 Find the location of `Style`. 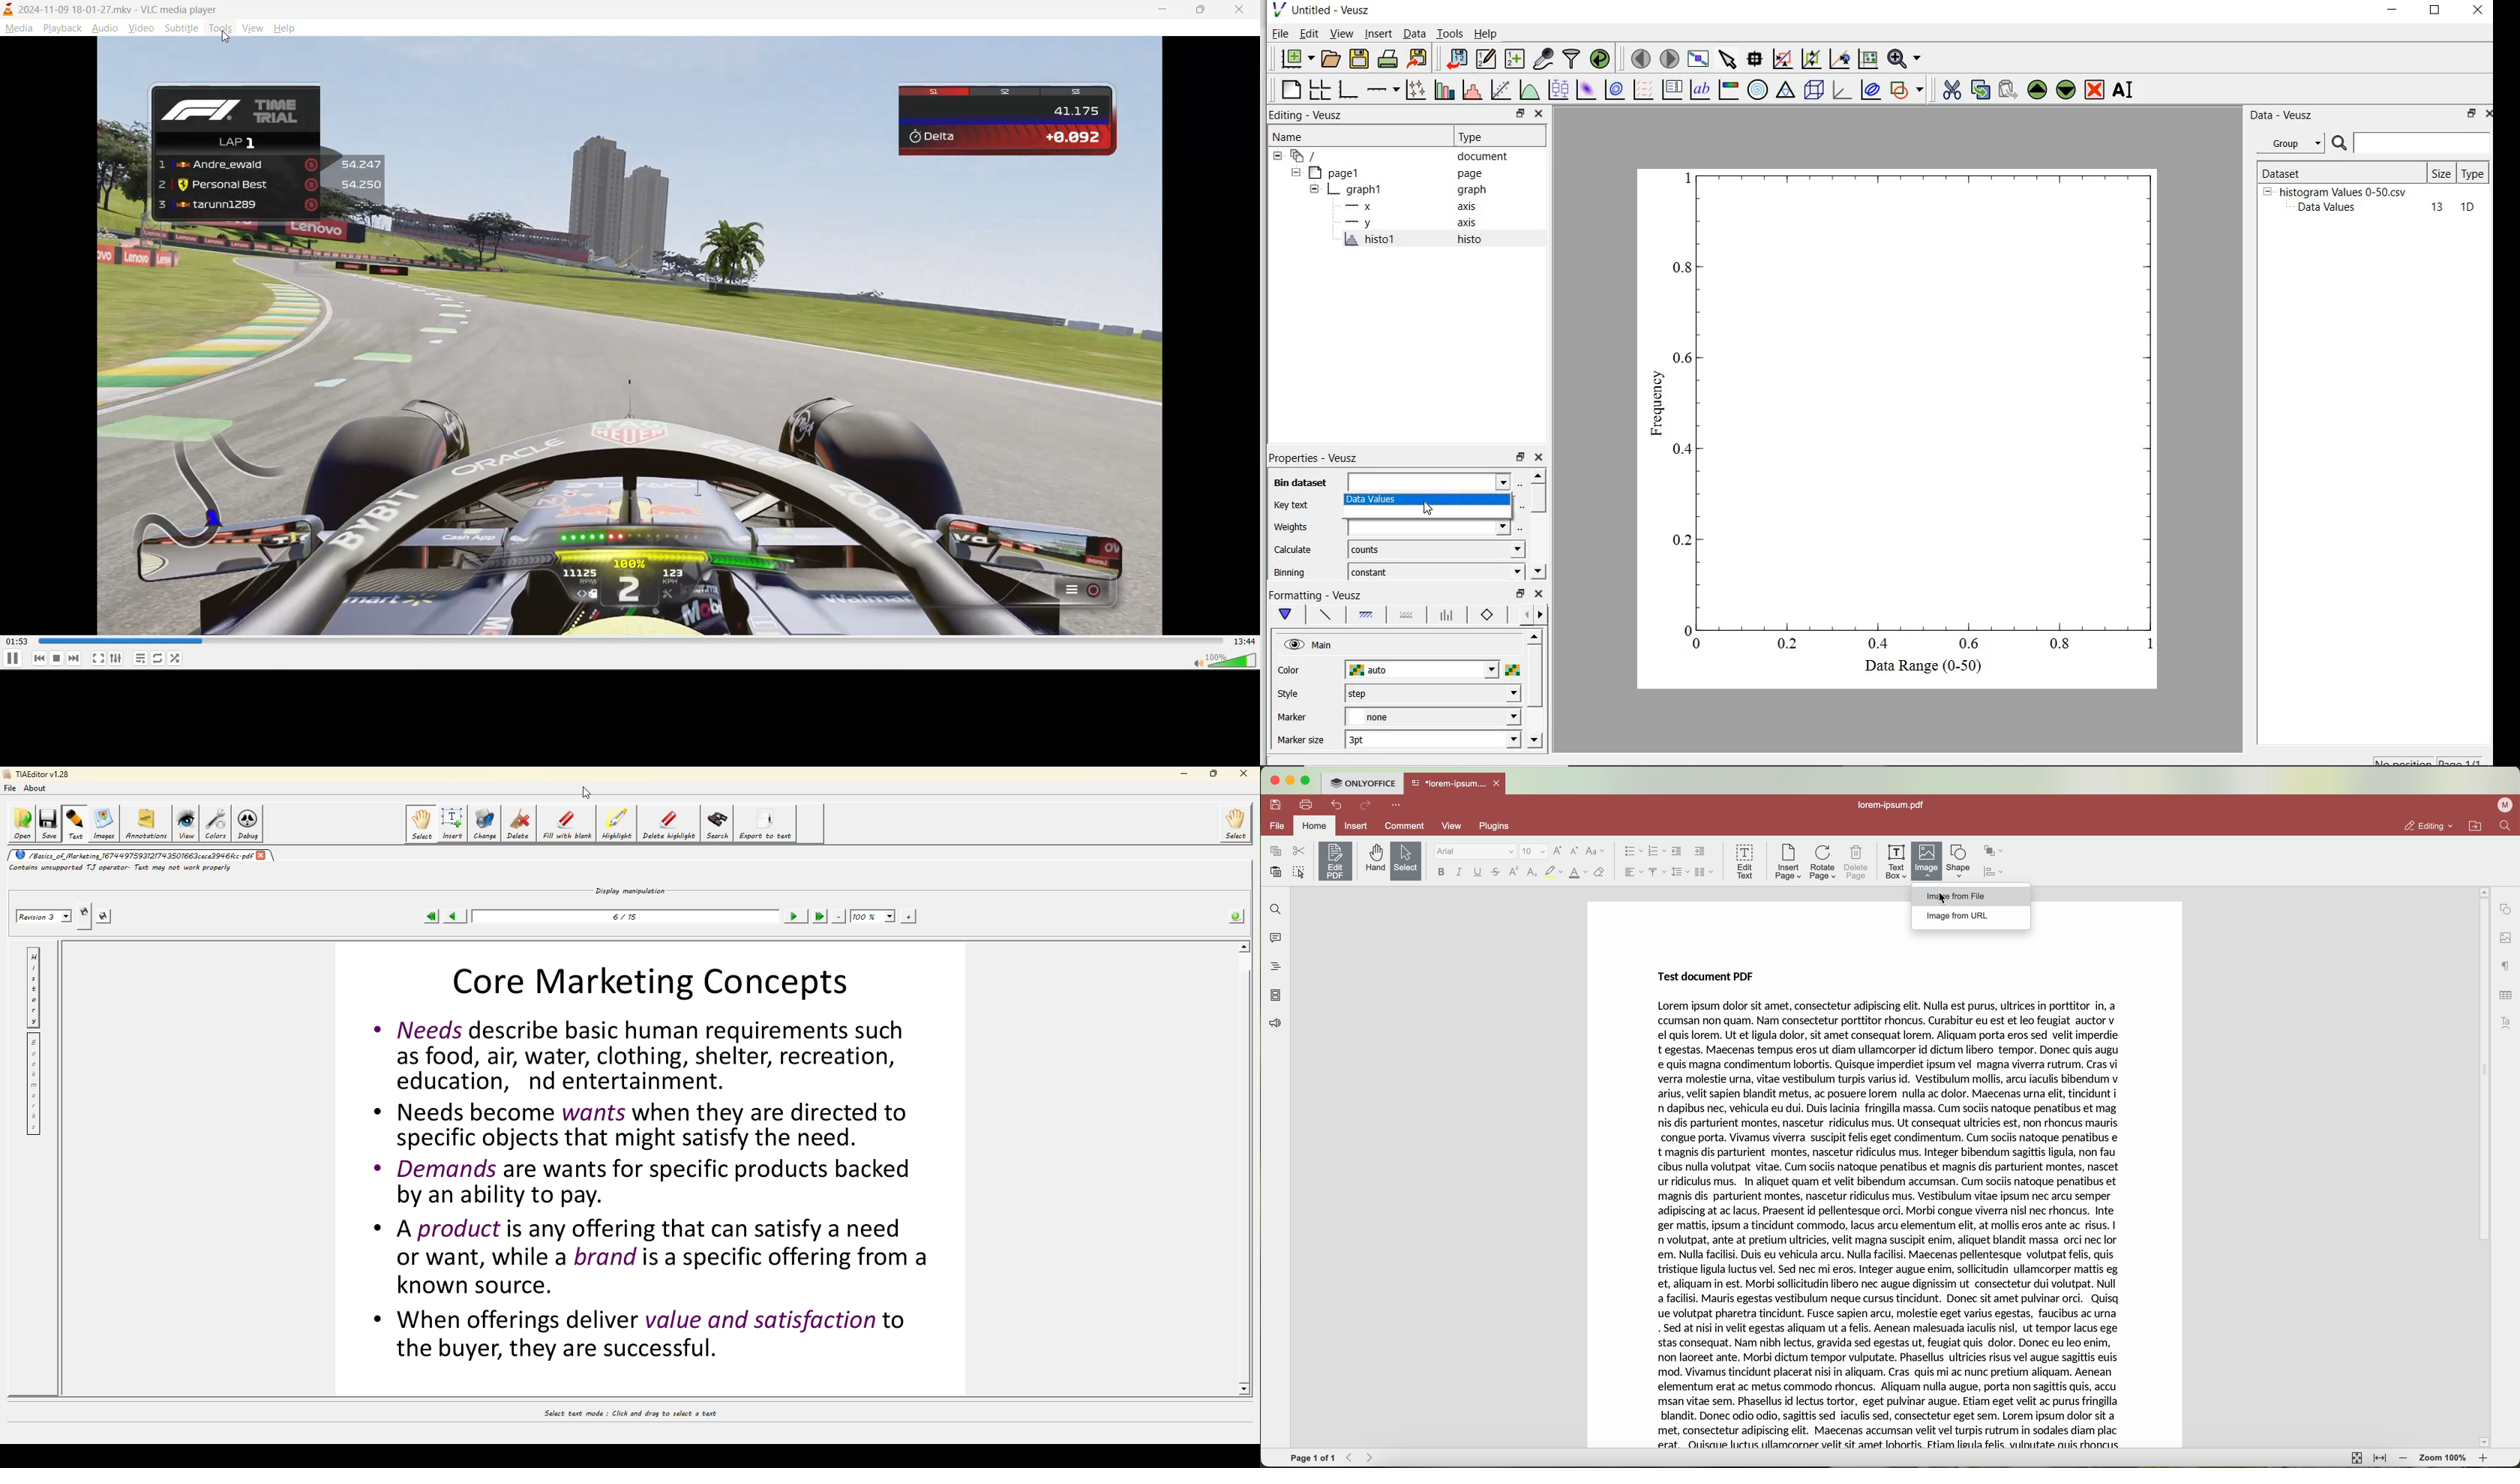

Style is located at coordinates (1292, 695).